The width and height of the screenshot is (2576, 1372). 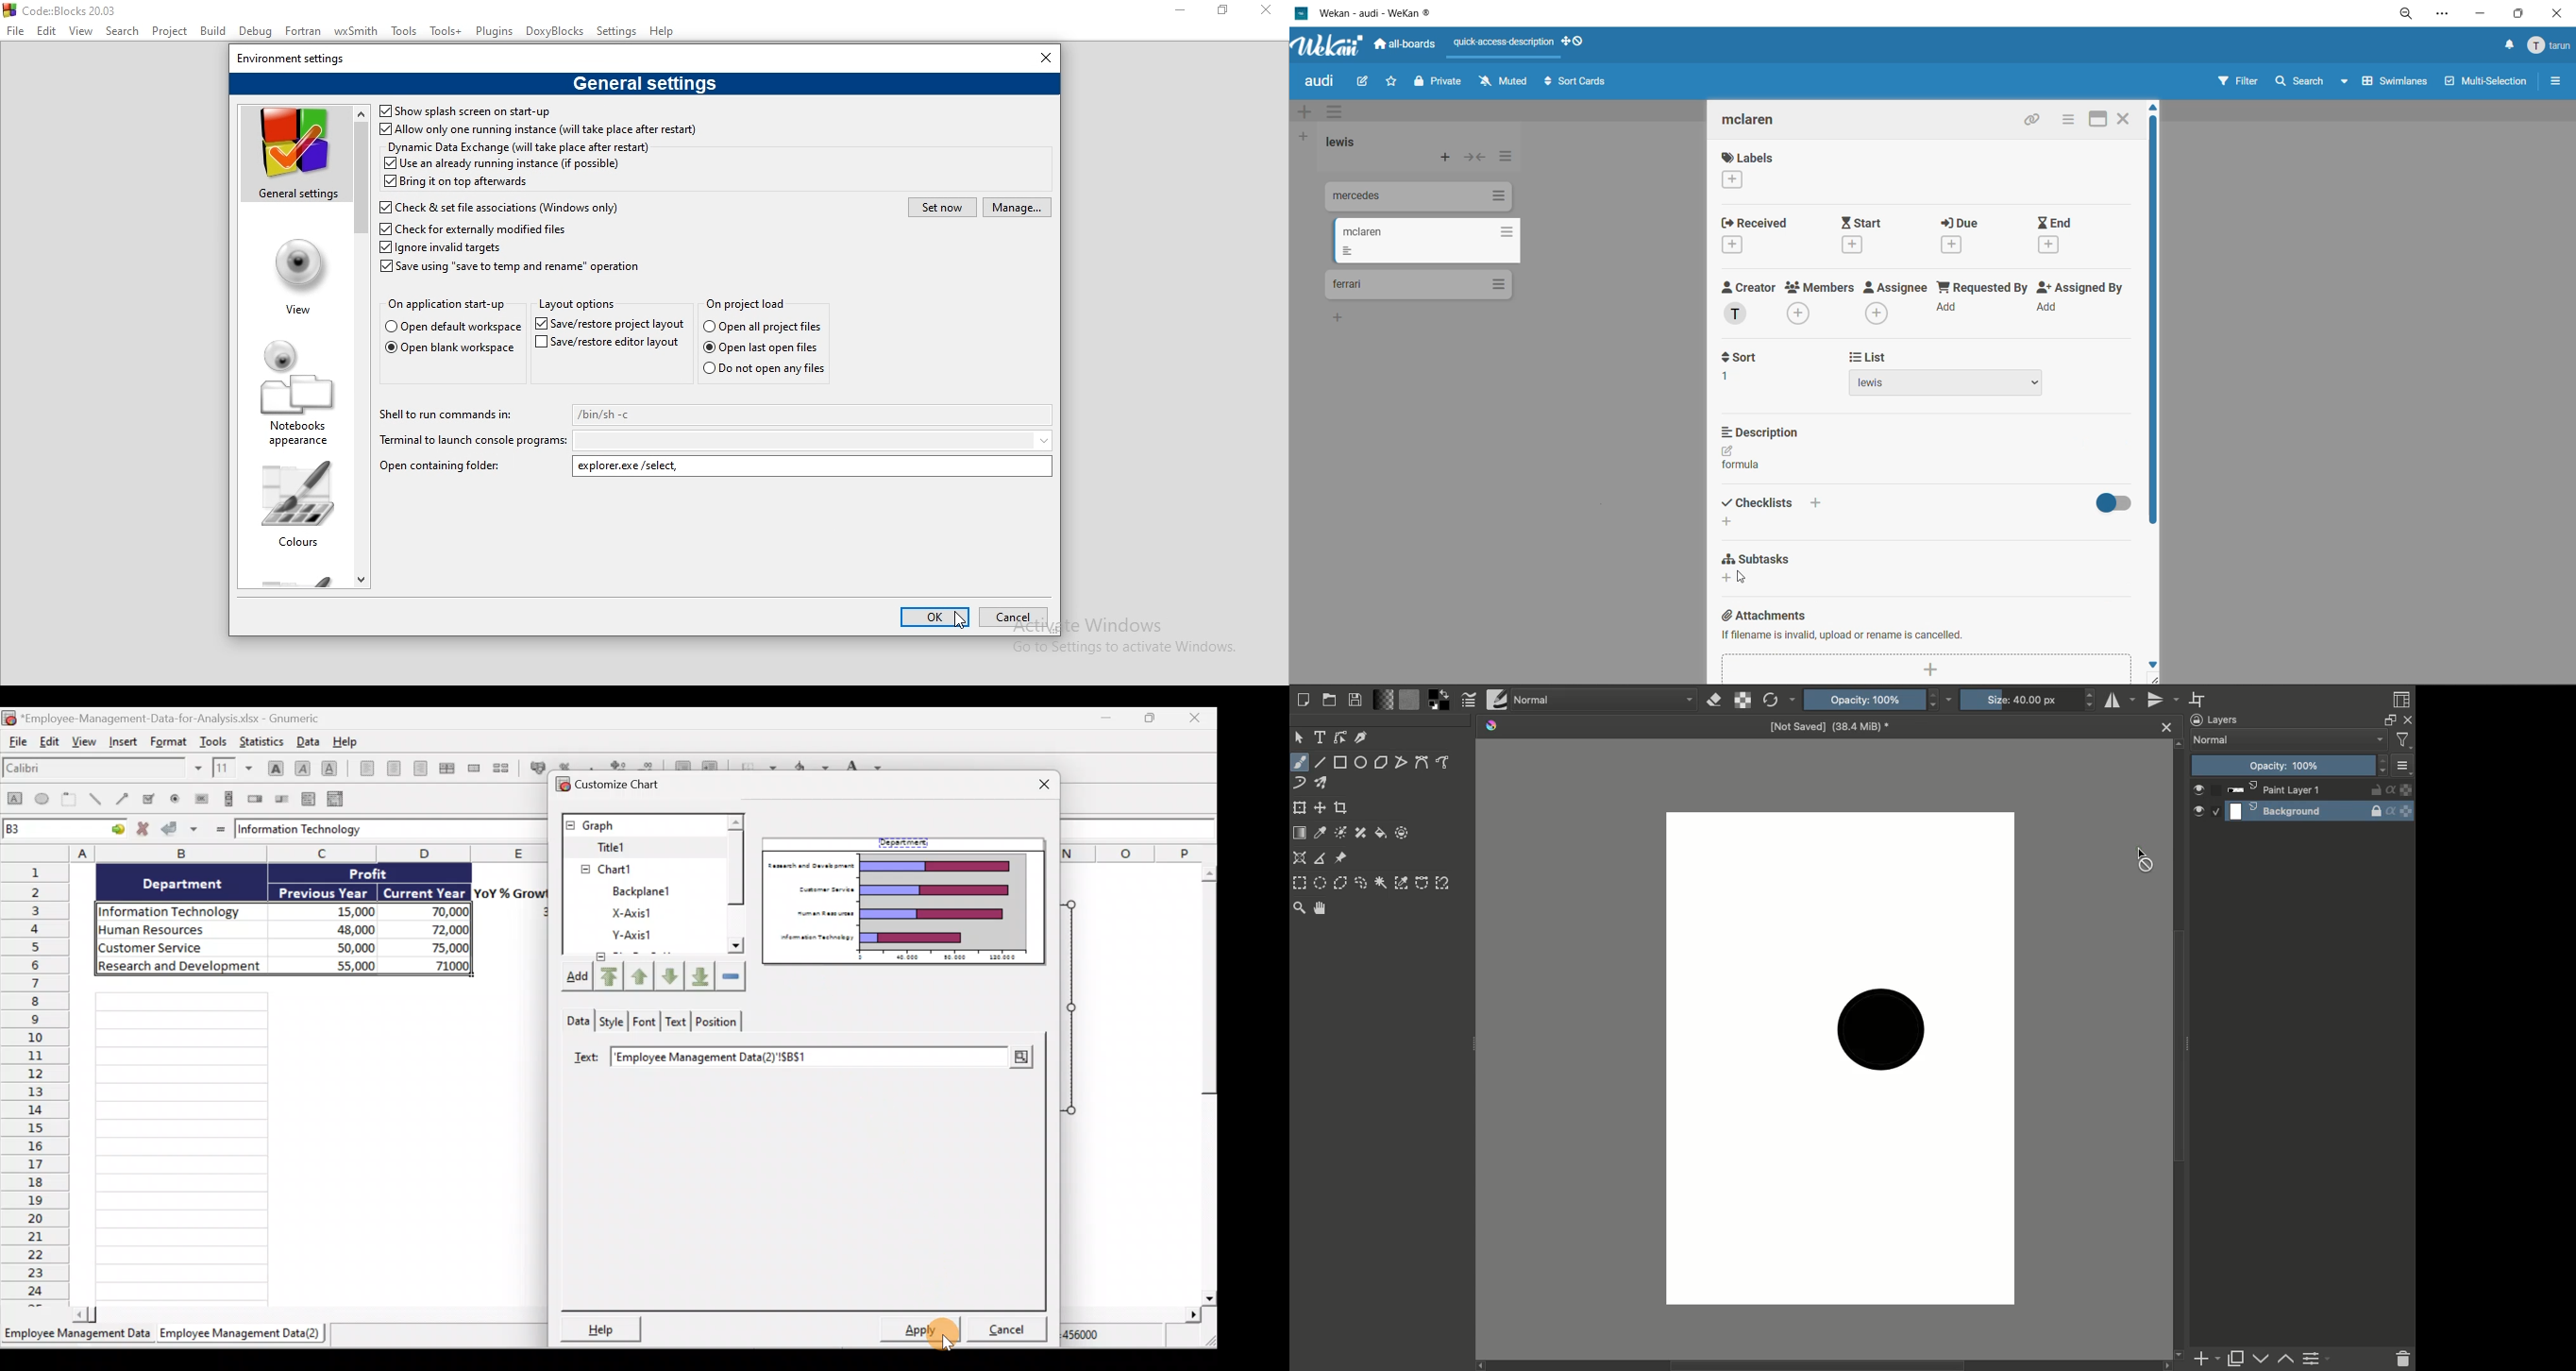 What do you see at coordinates (2403, 1359) in the screenshot?
I see `Delete` at bounding box center [2403, 1359].